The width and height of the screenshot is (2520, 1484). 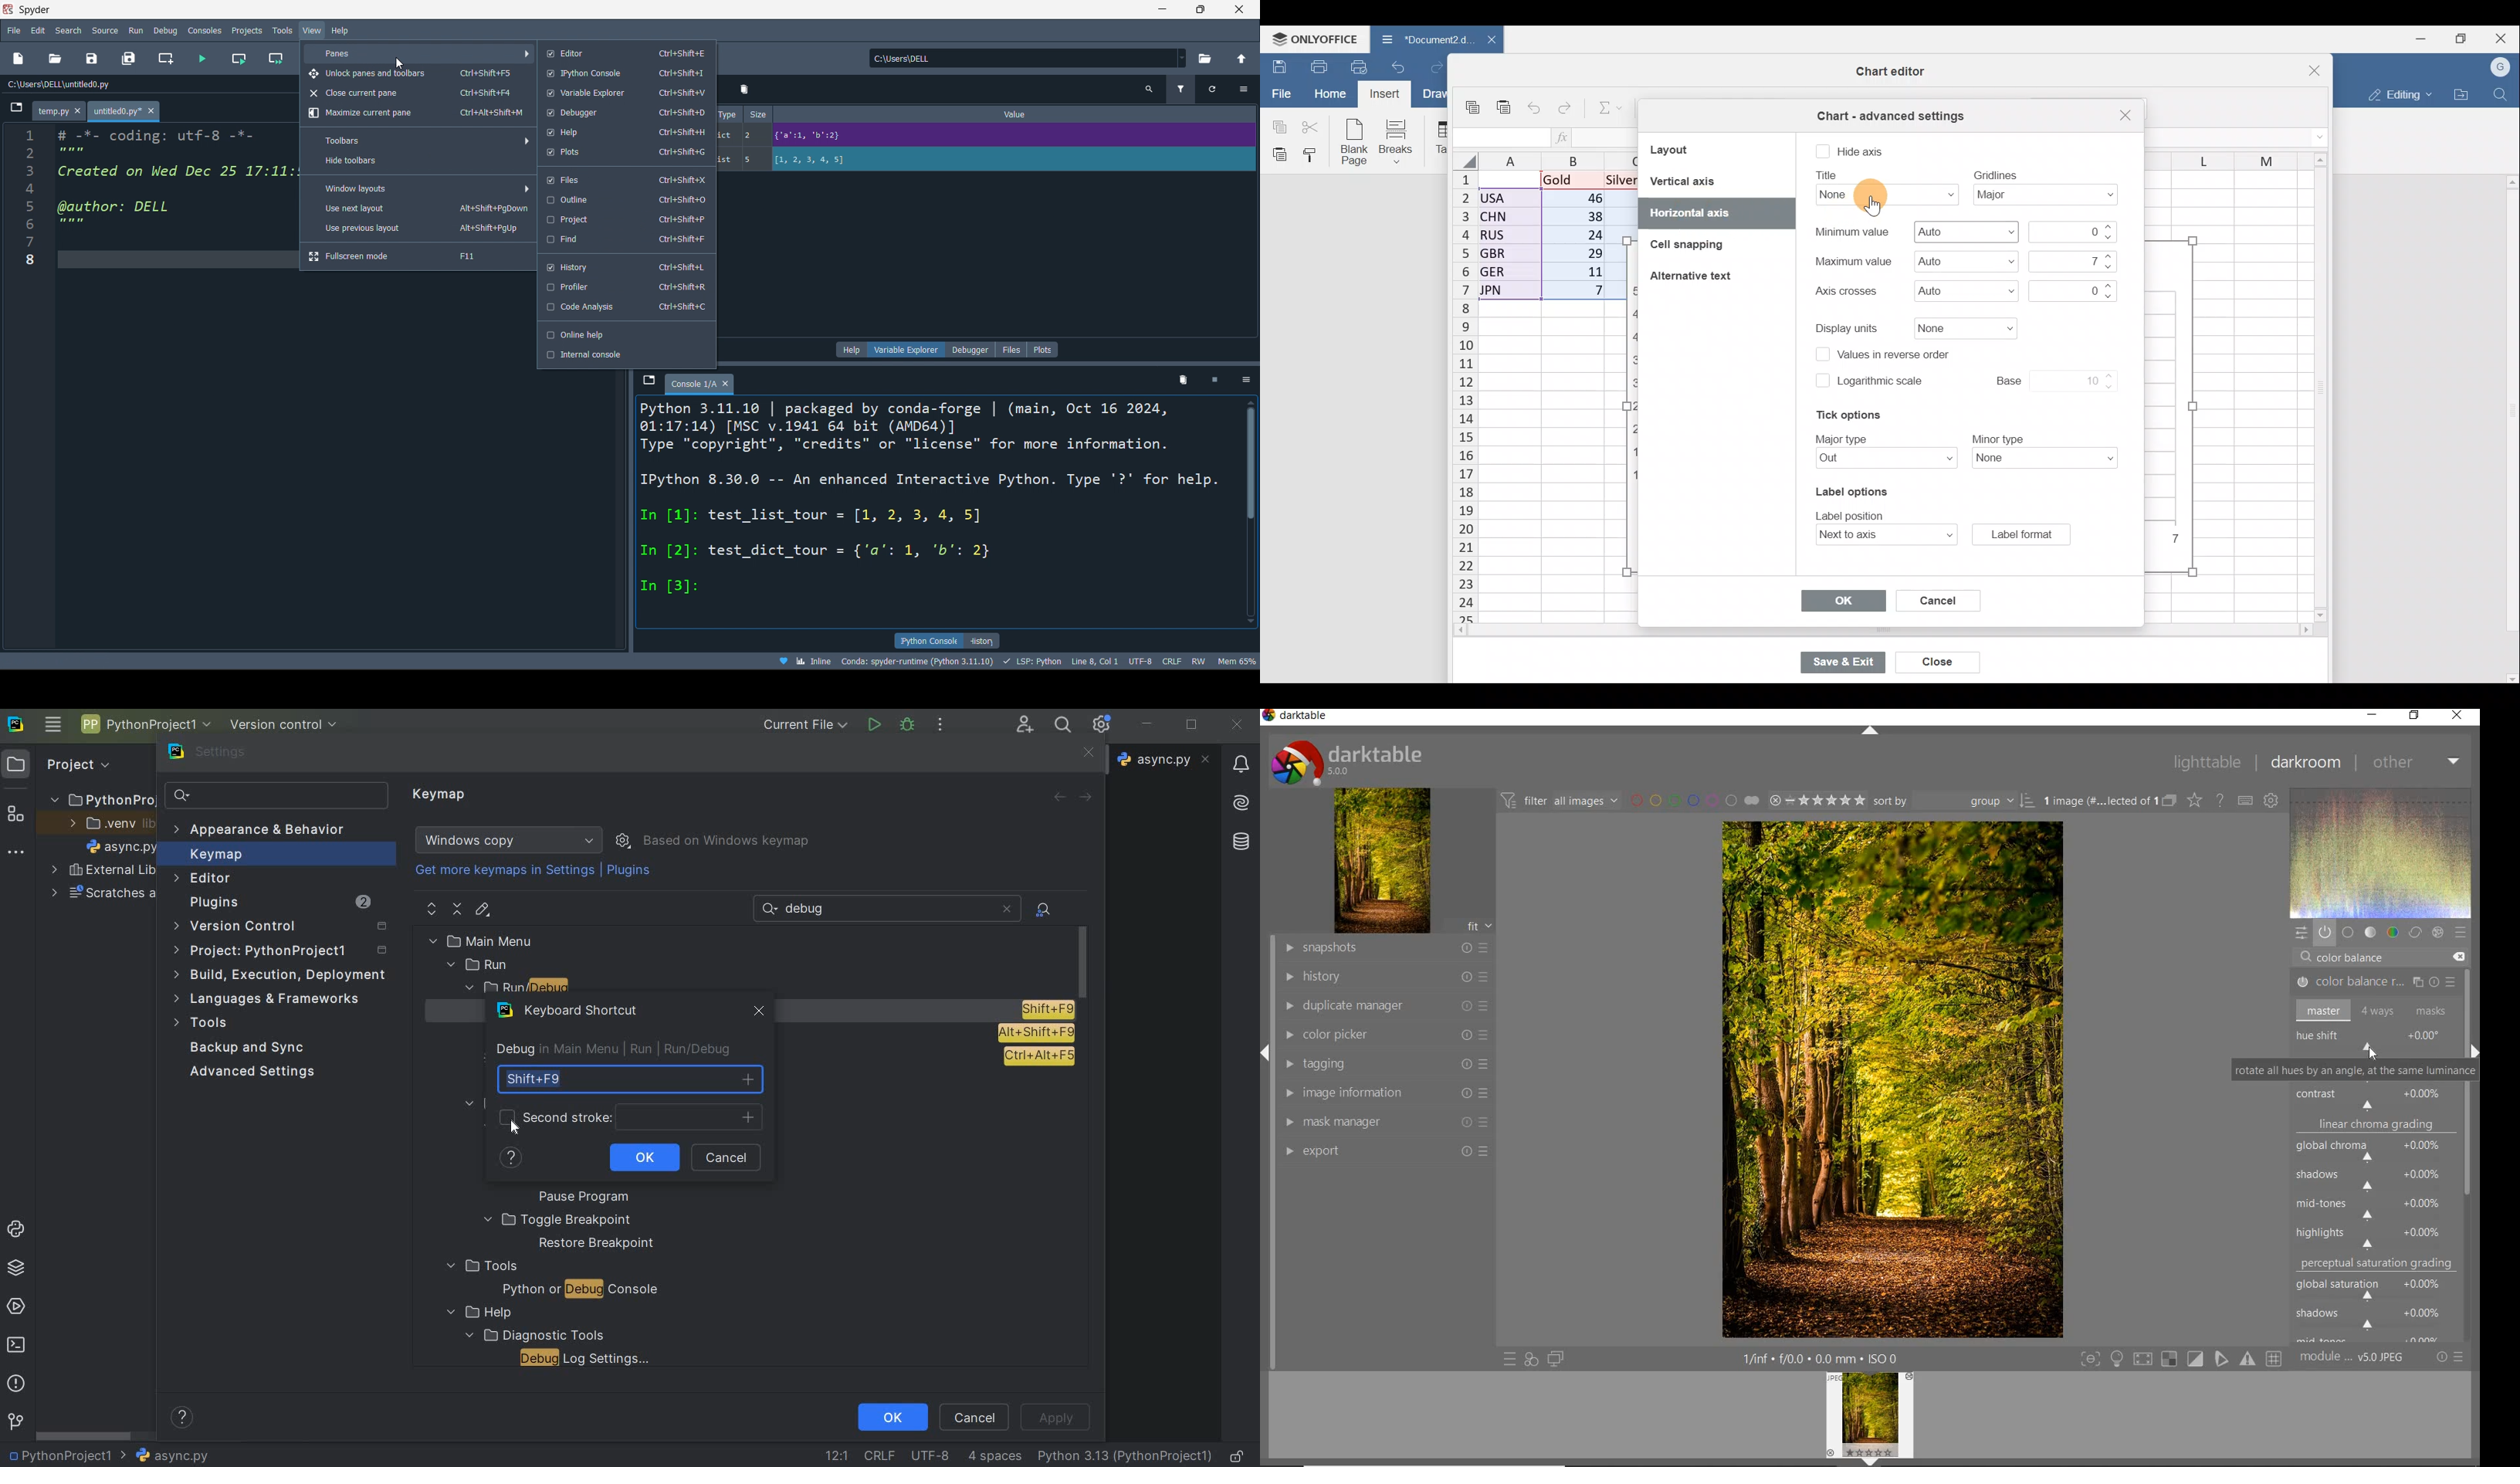 I want to click on perceptual saturation grading, so click(x=2379, y=1264).